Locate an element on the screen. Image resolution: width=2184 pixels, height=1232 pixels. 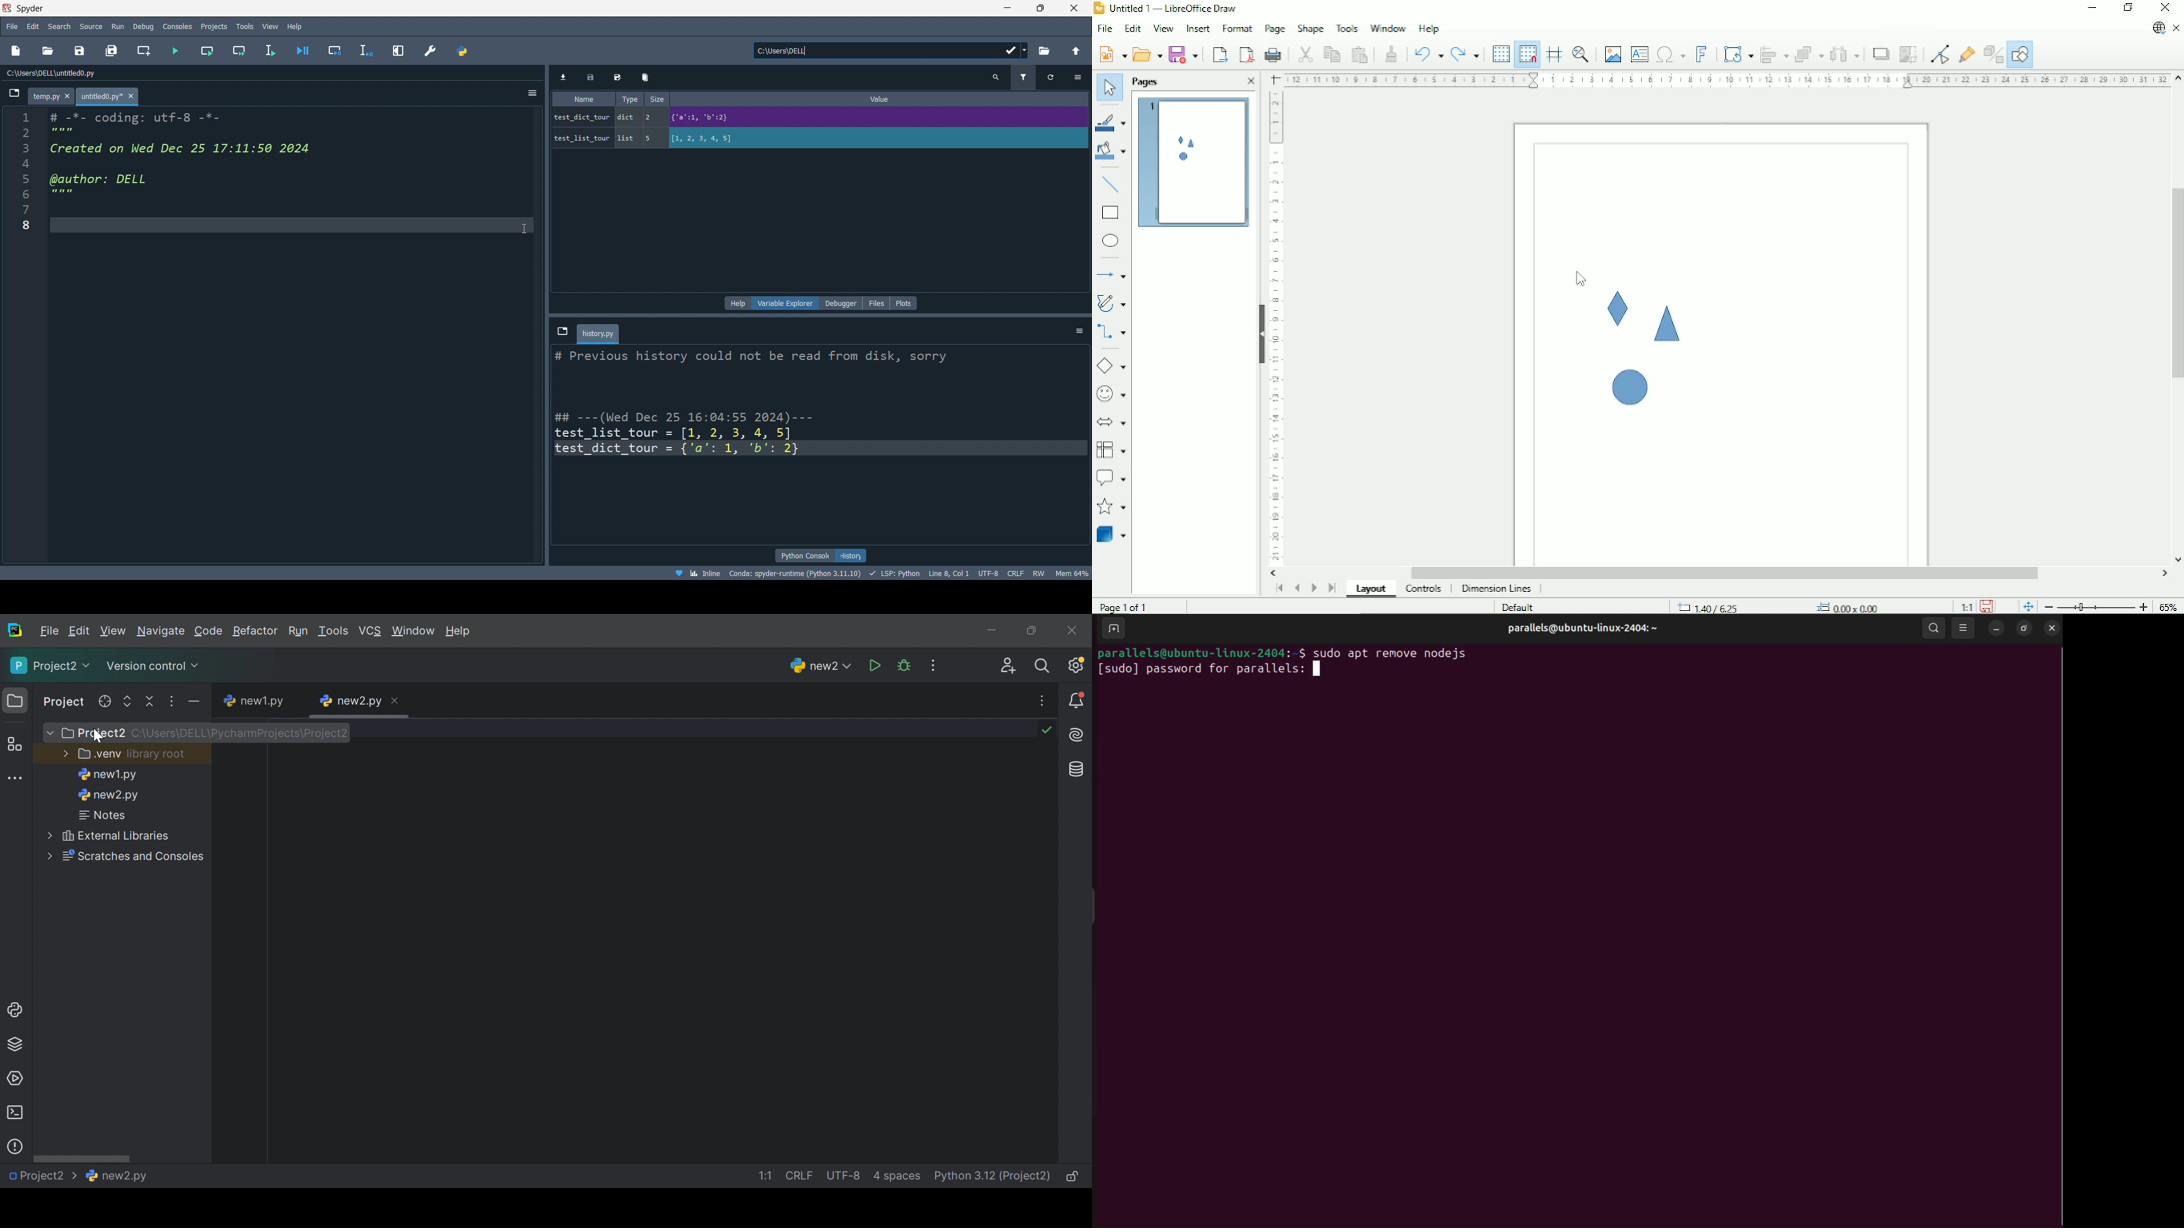
parallels@ubuntu-linux-2404: $ is located at coordinates (1200, 652).